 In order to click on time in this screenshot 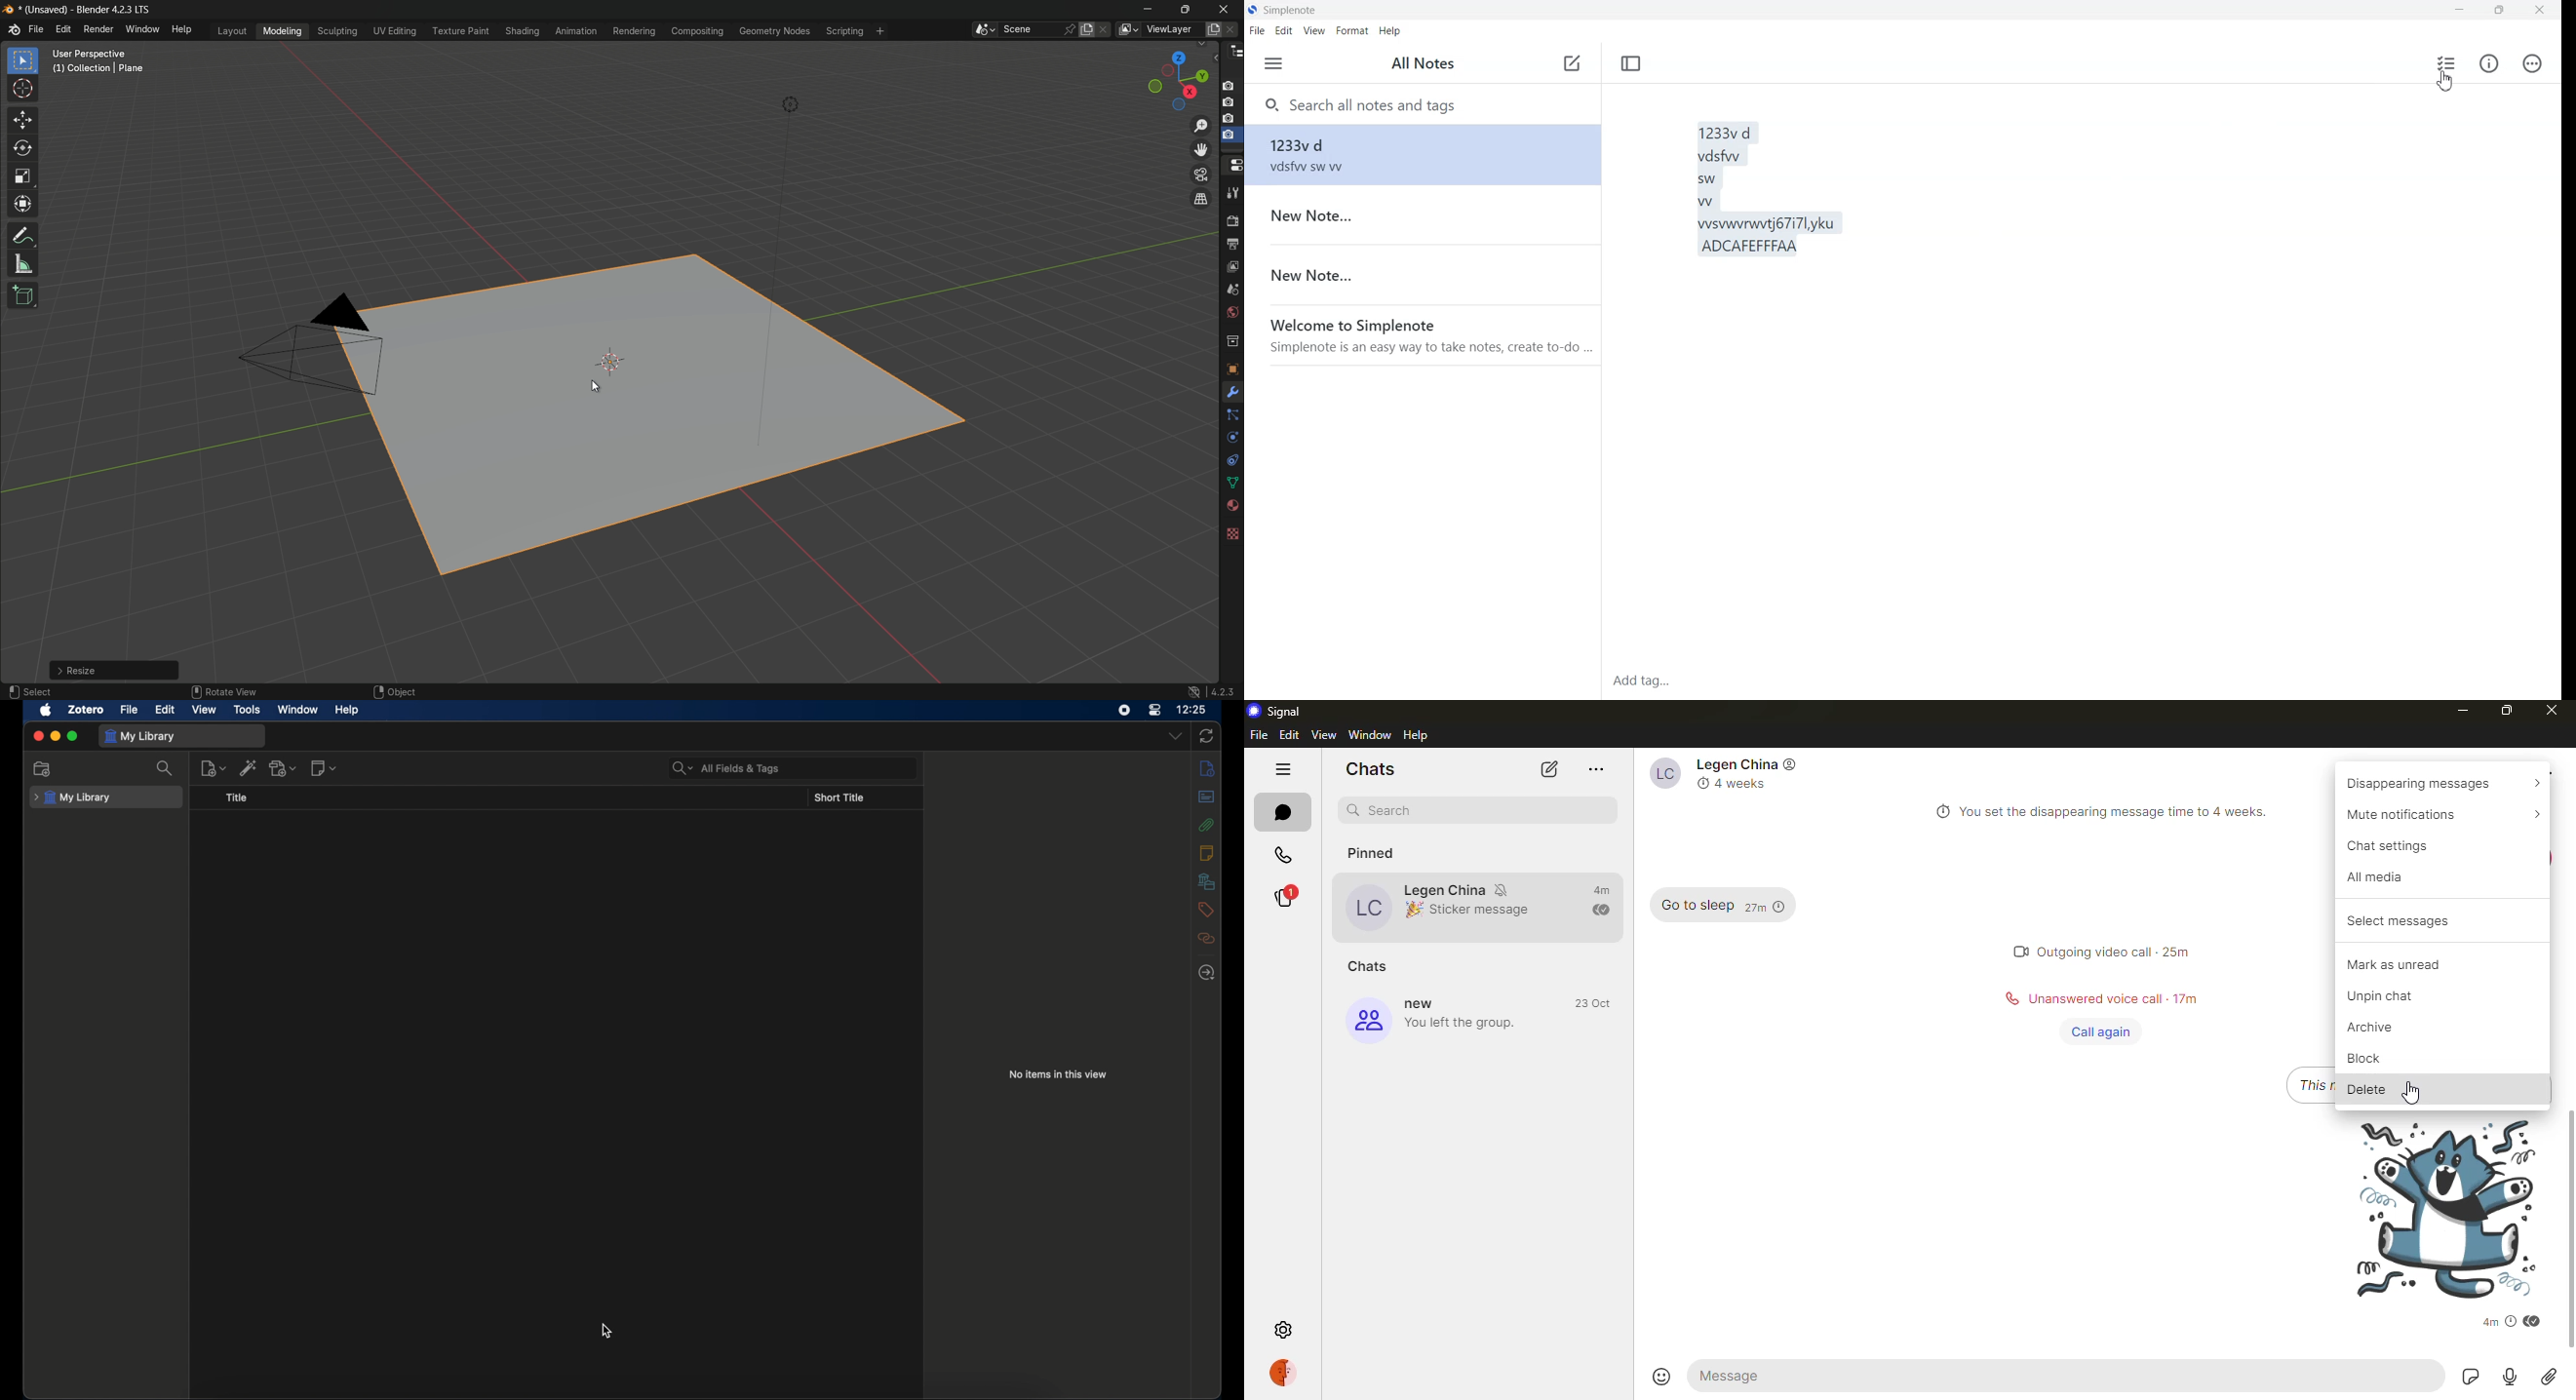, I will do `click(2185, 997)`.